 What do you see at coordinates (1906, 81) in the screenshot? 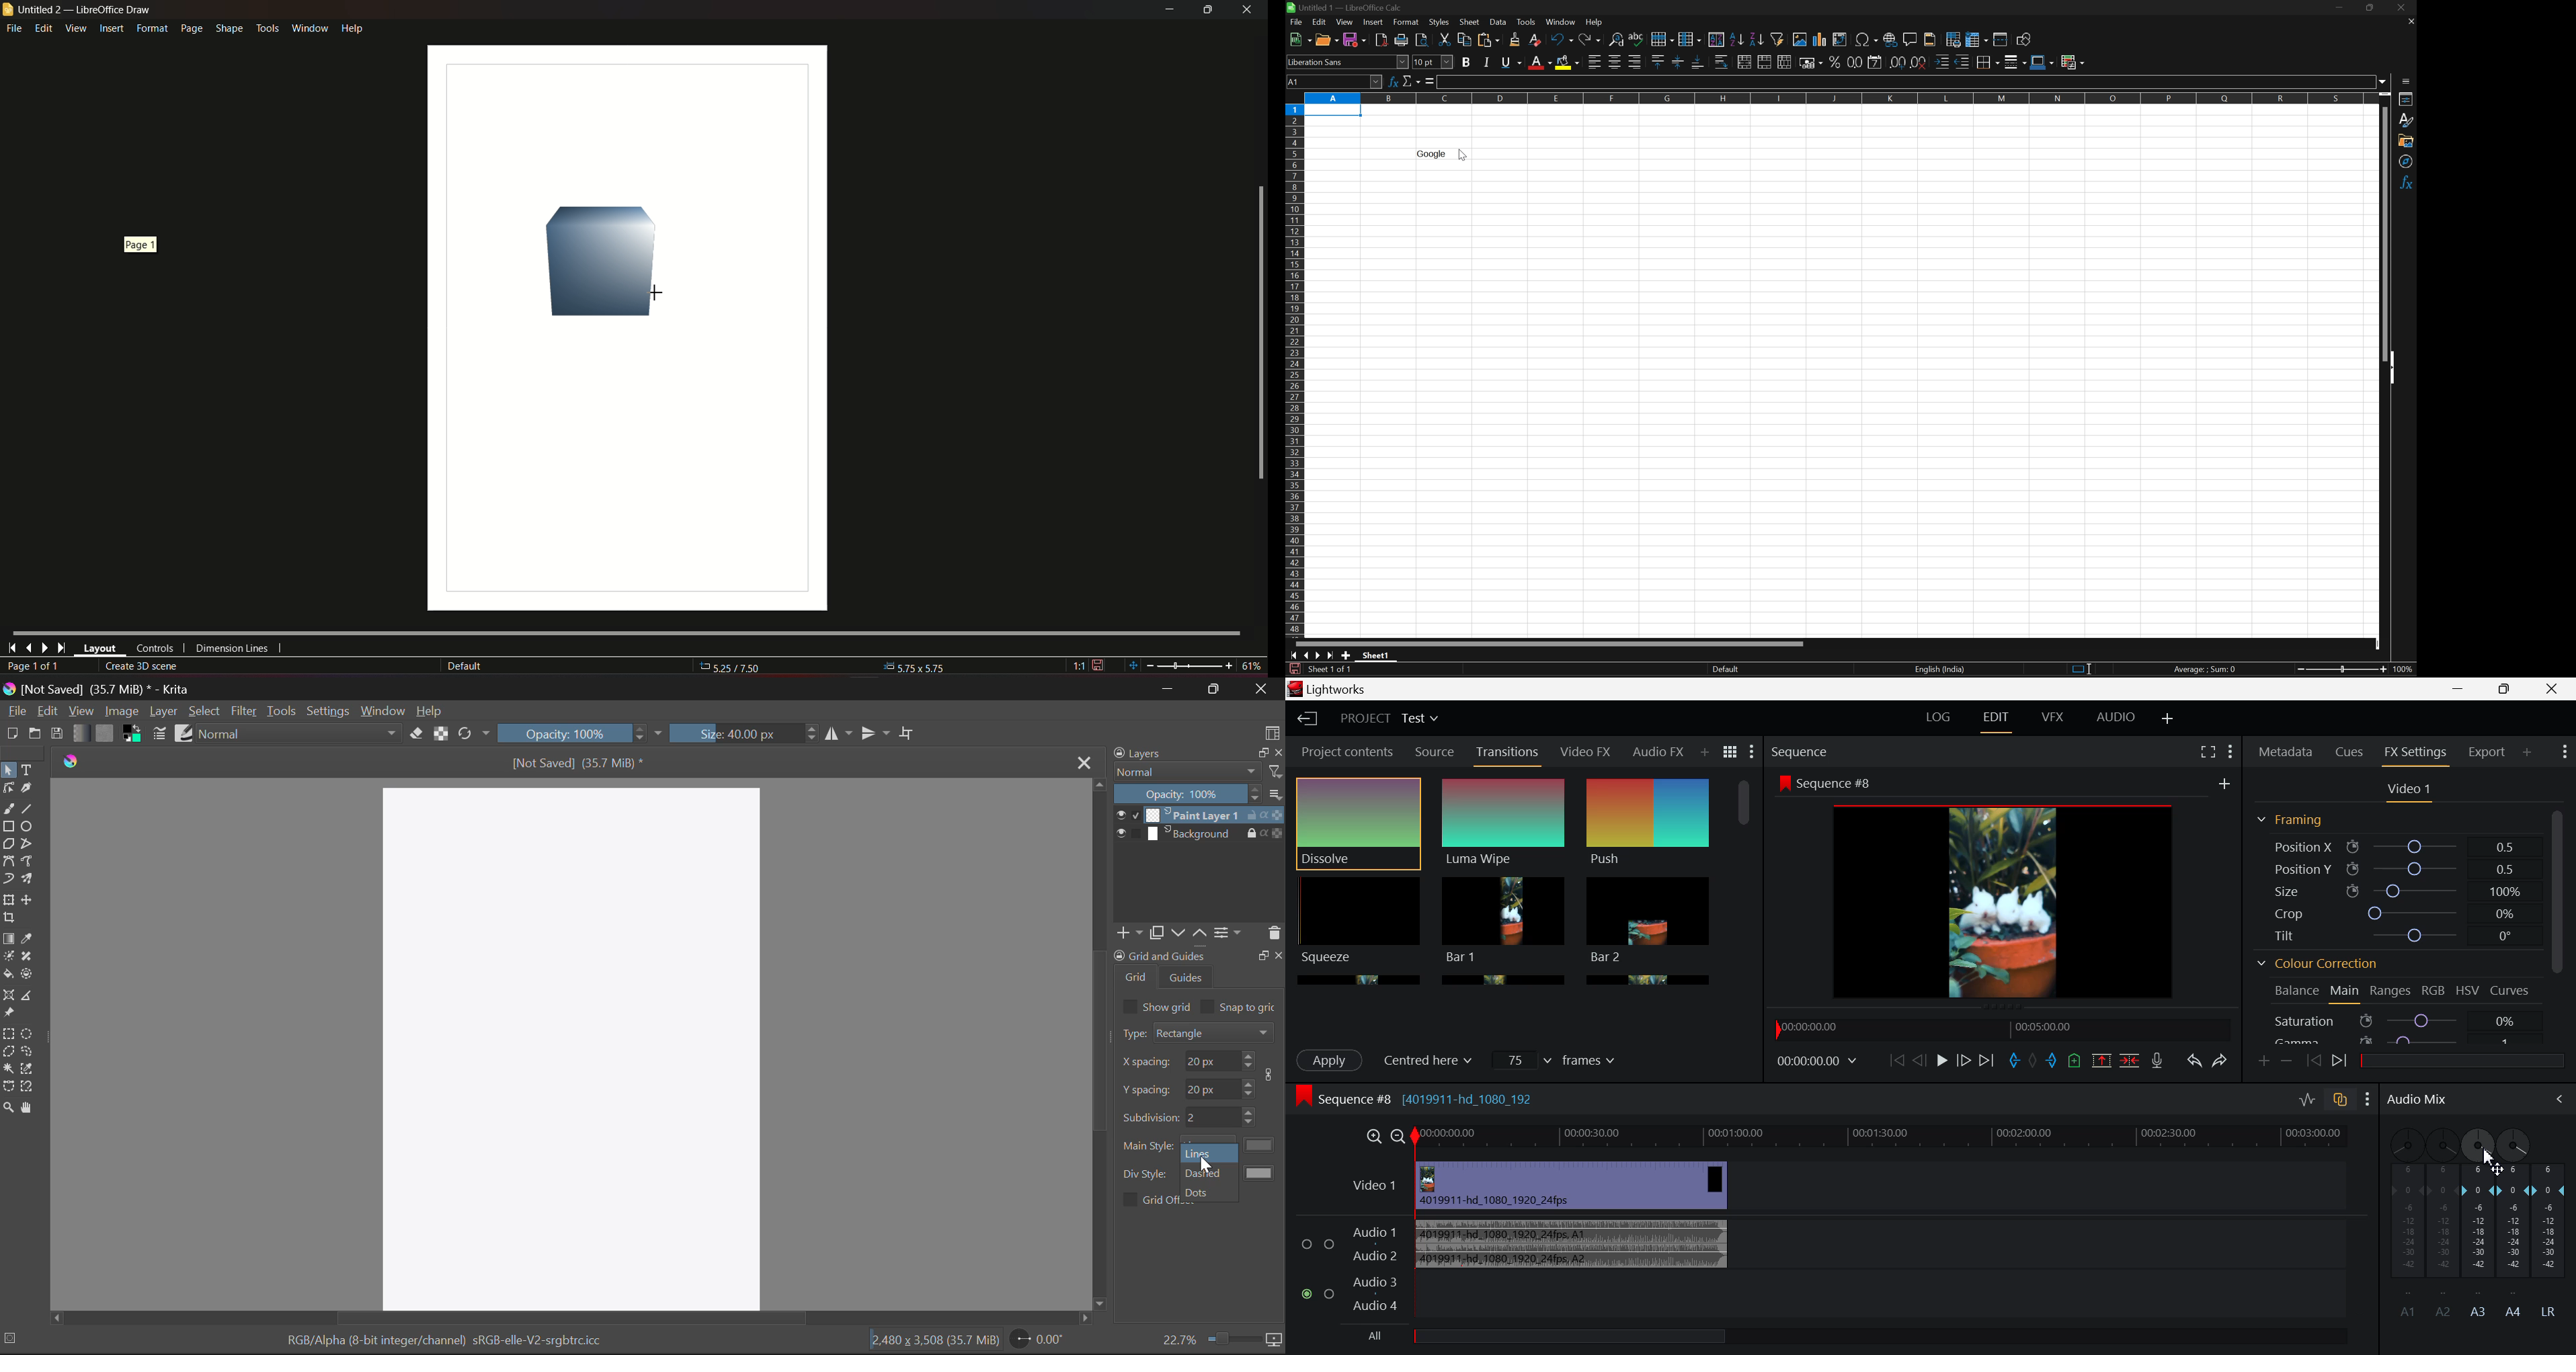
I see `Input line` at bounding box center [1906, 81].